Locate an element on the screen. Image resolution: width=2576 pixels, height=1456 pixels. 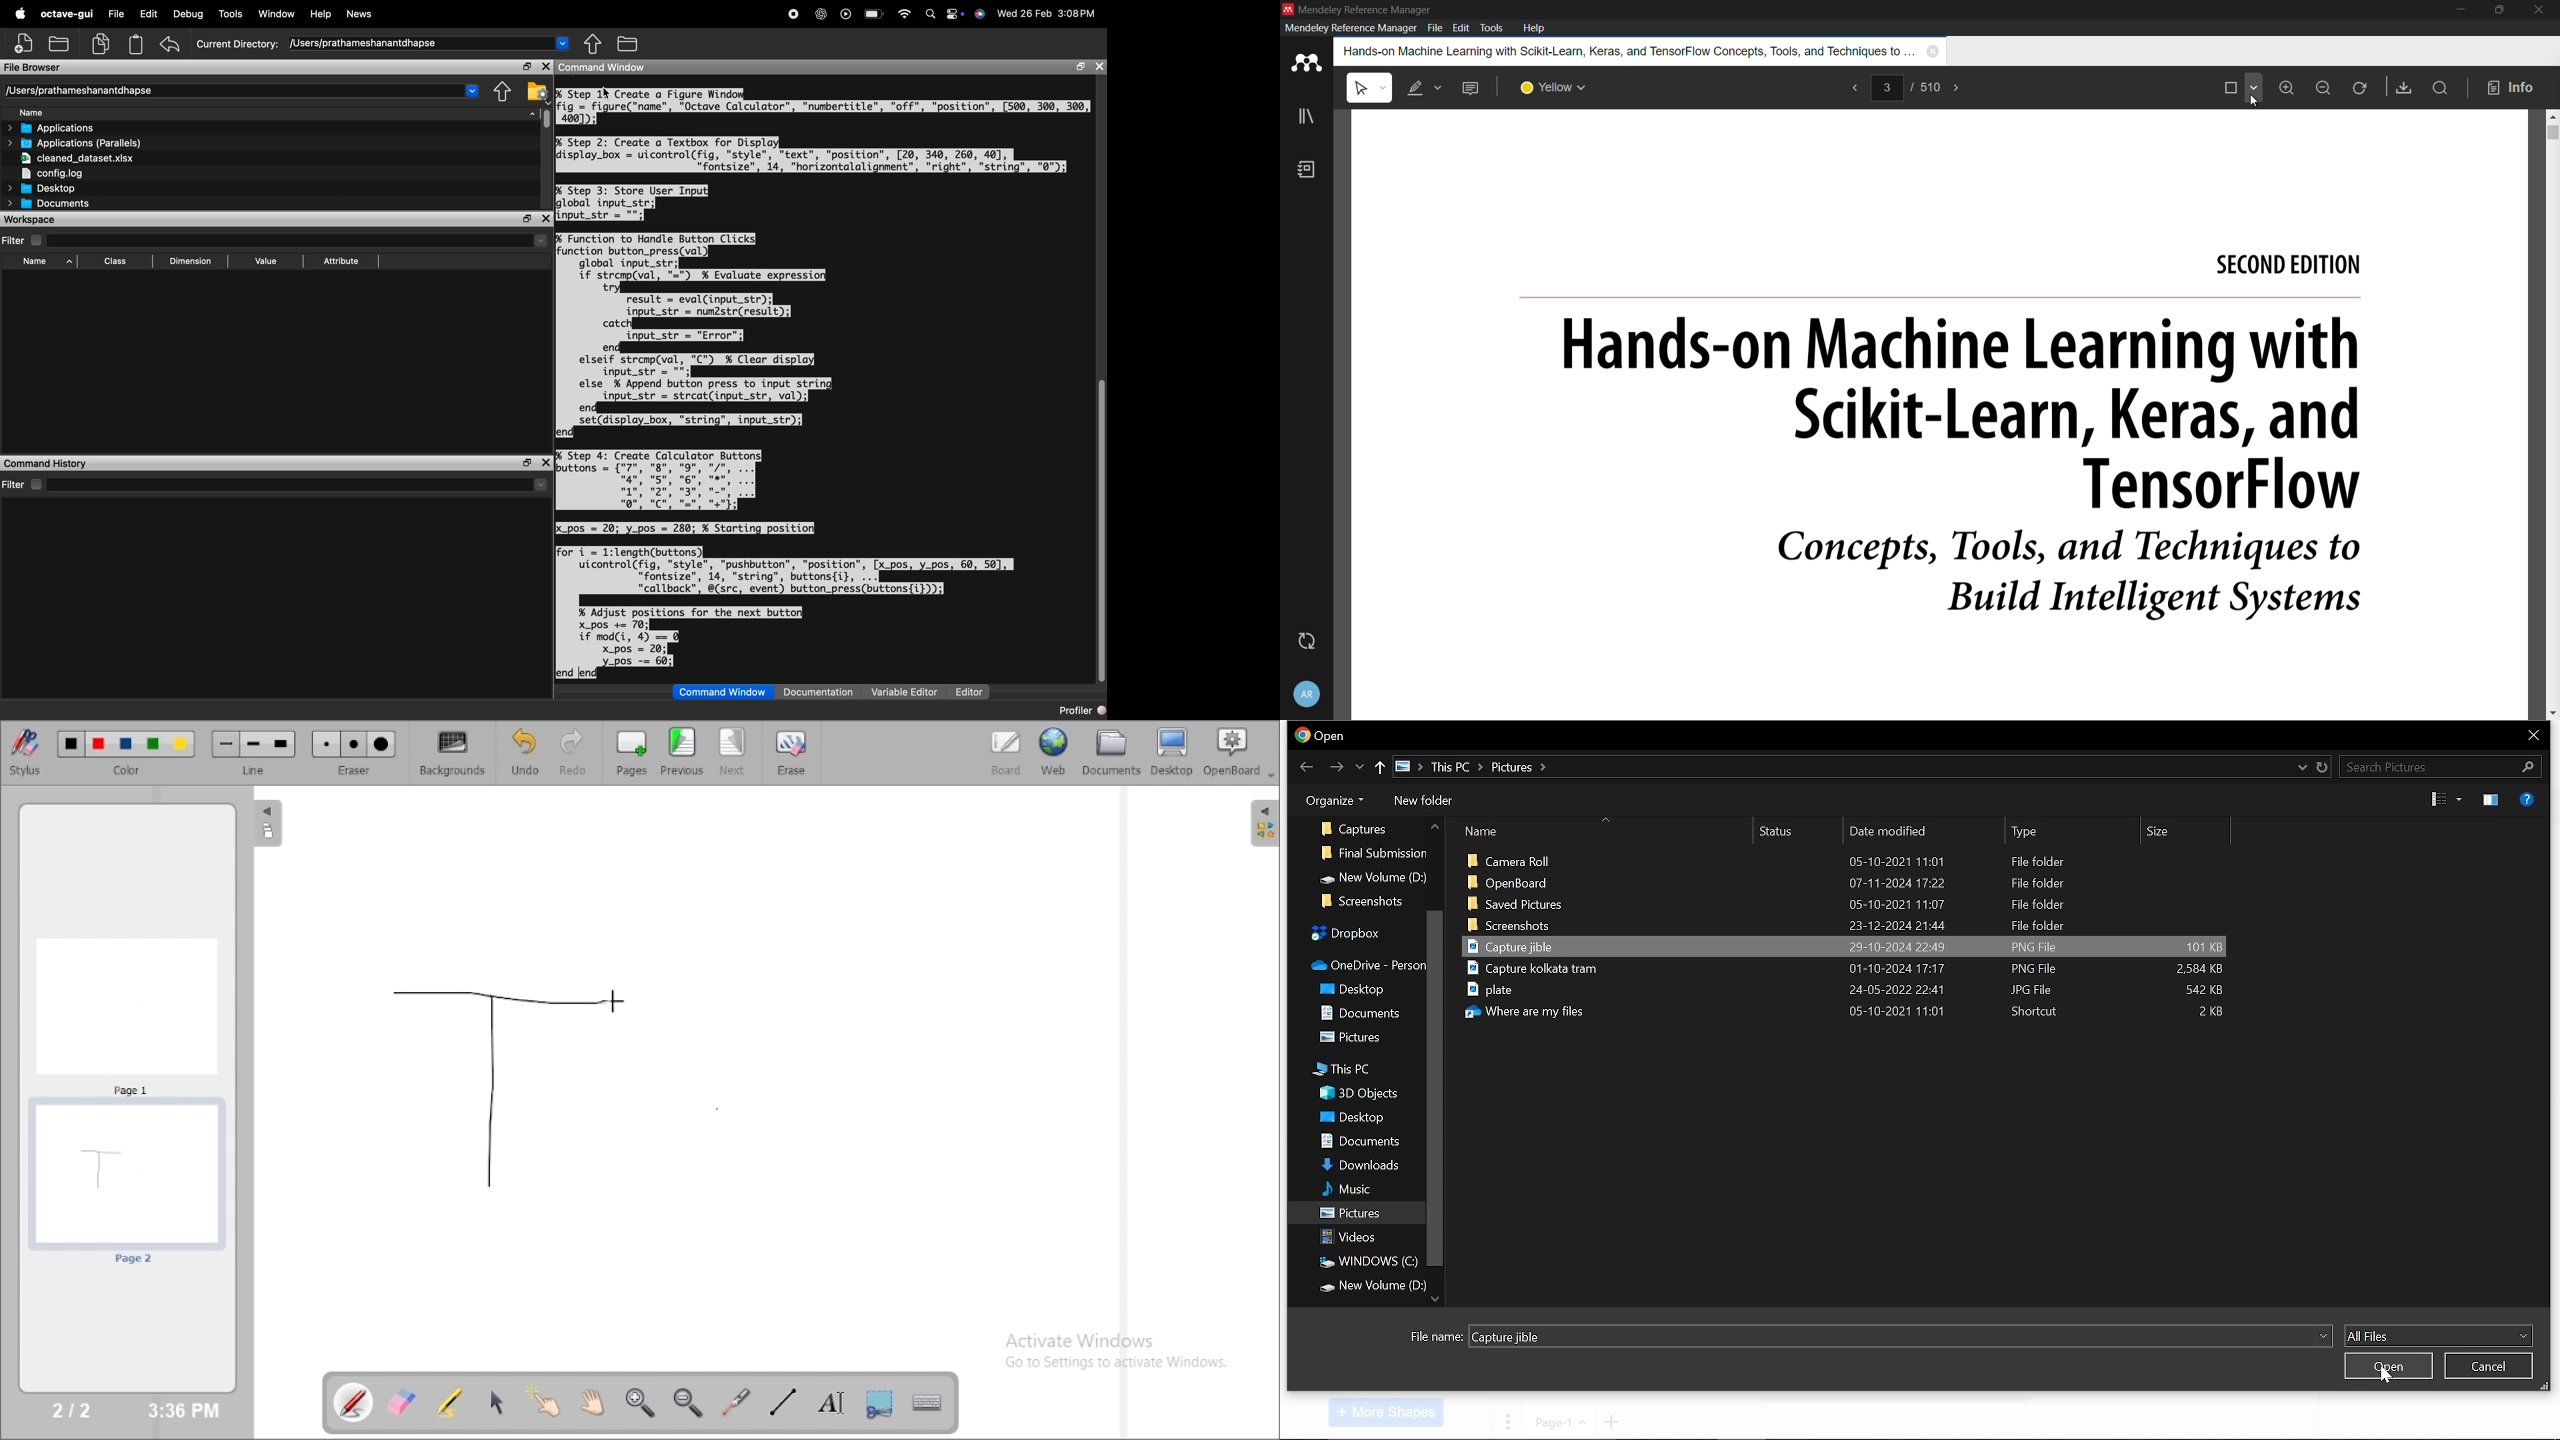
book name is located at coordinates (1626, 51).